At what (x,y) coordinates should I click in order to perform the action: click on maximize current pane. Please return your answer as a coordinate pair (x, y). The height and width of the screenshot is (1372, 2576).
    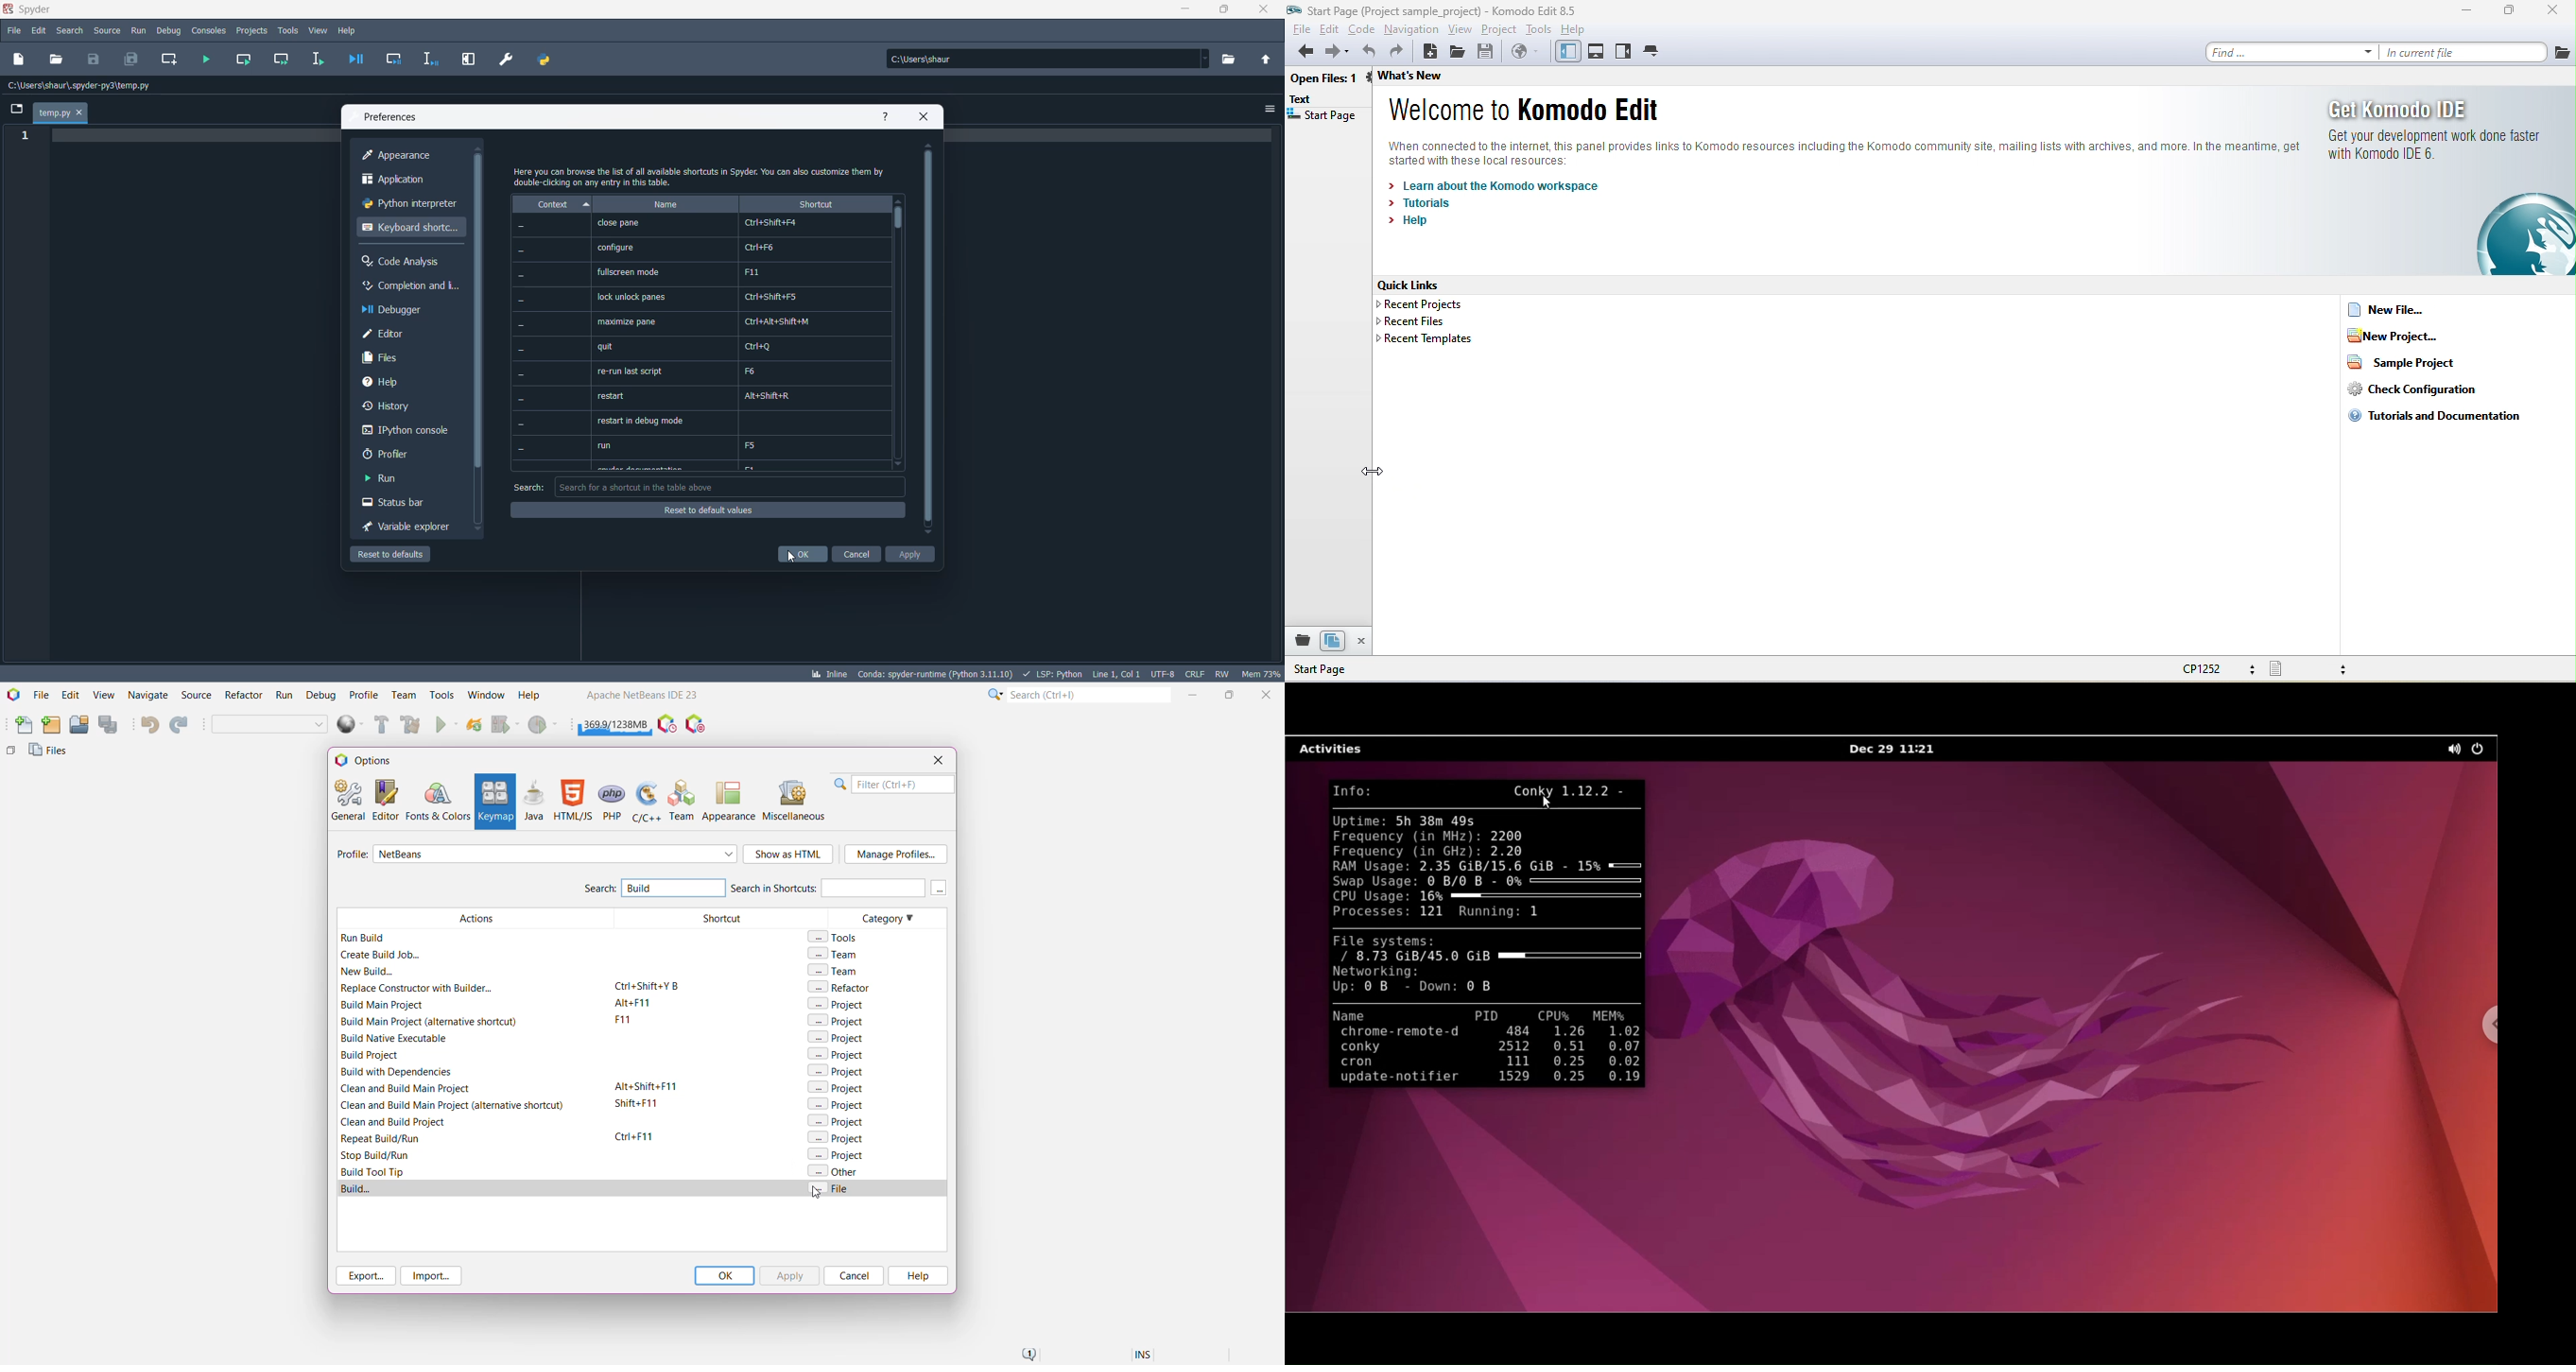
    Looking at the image, I should click on (469, 60).